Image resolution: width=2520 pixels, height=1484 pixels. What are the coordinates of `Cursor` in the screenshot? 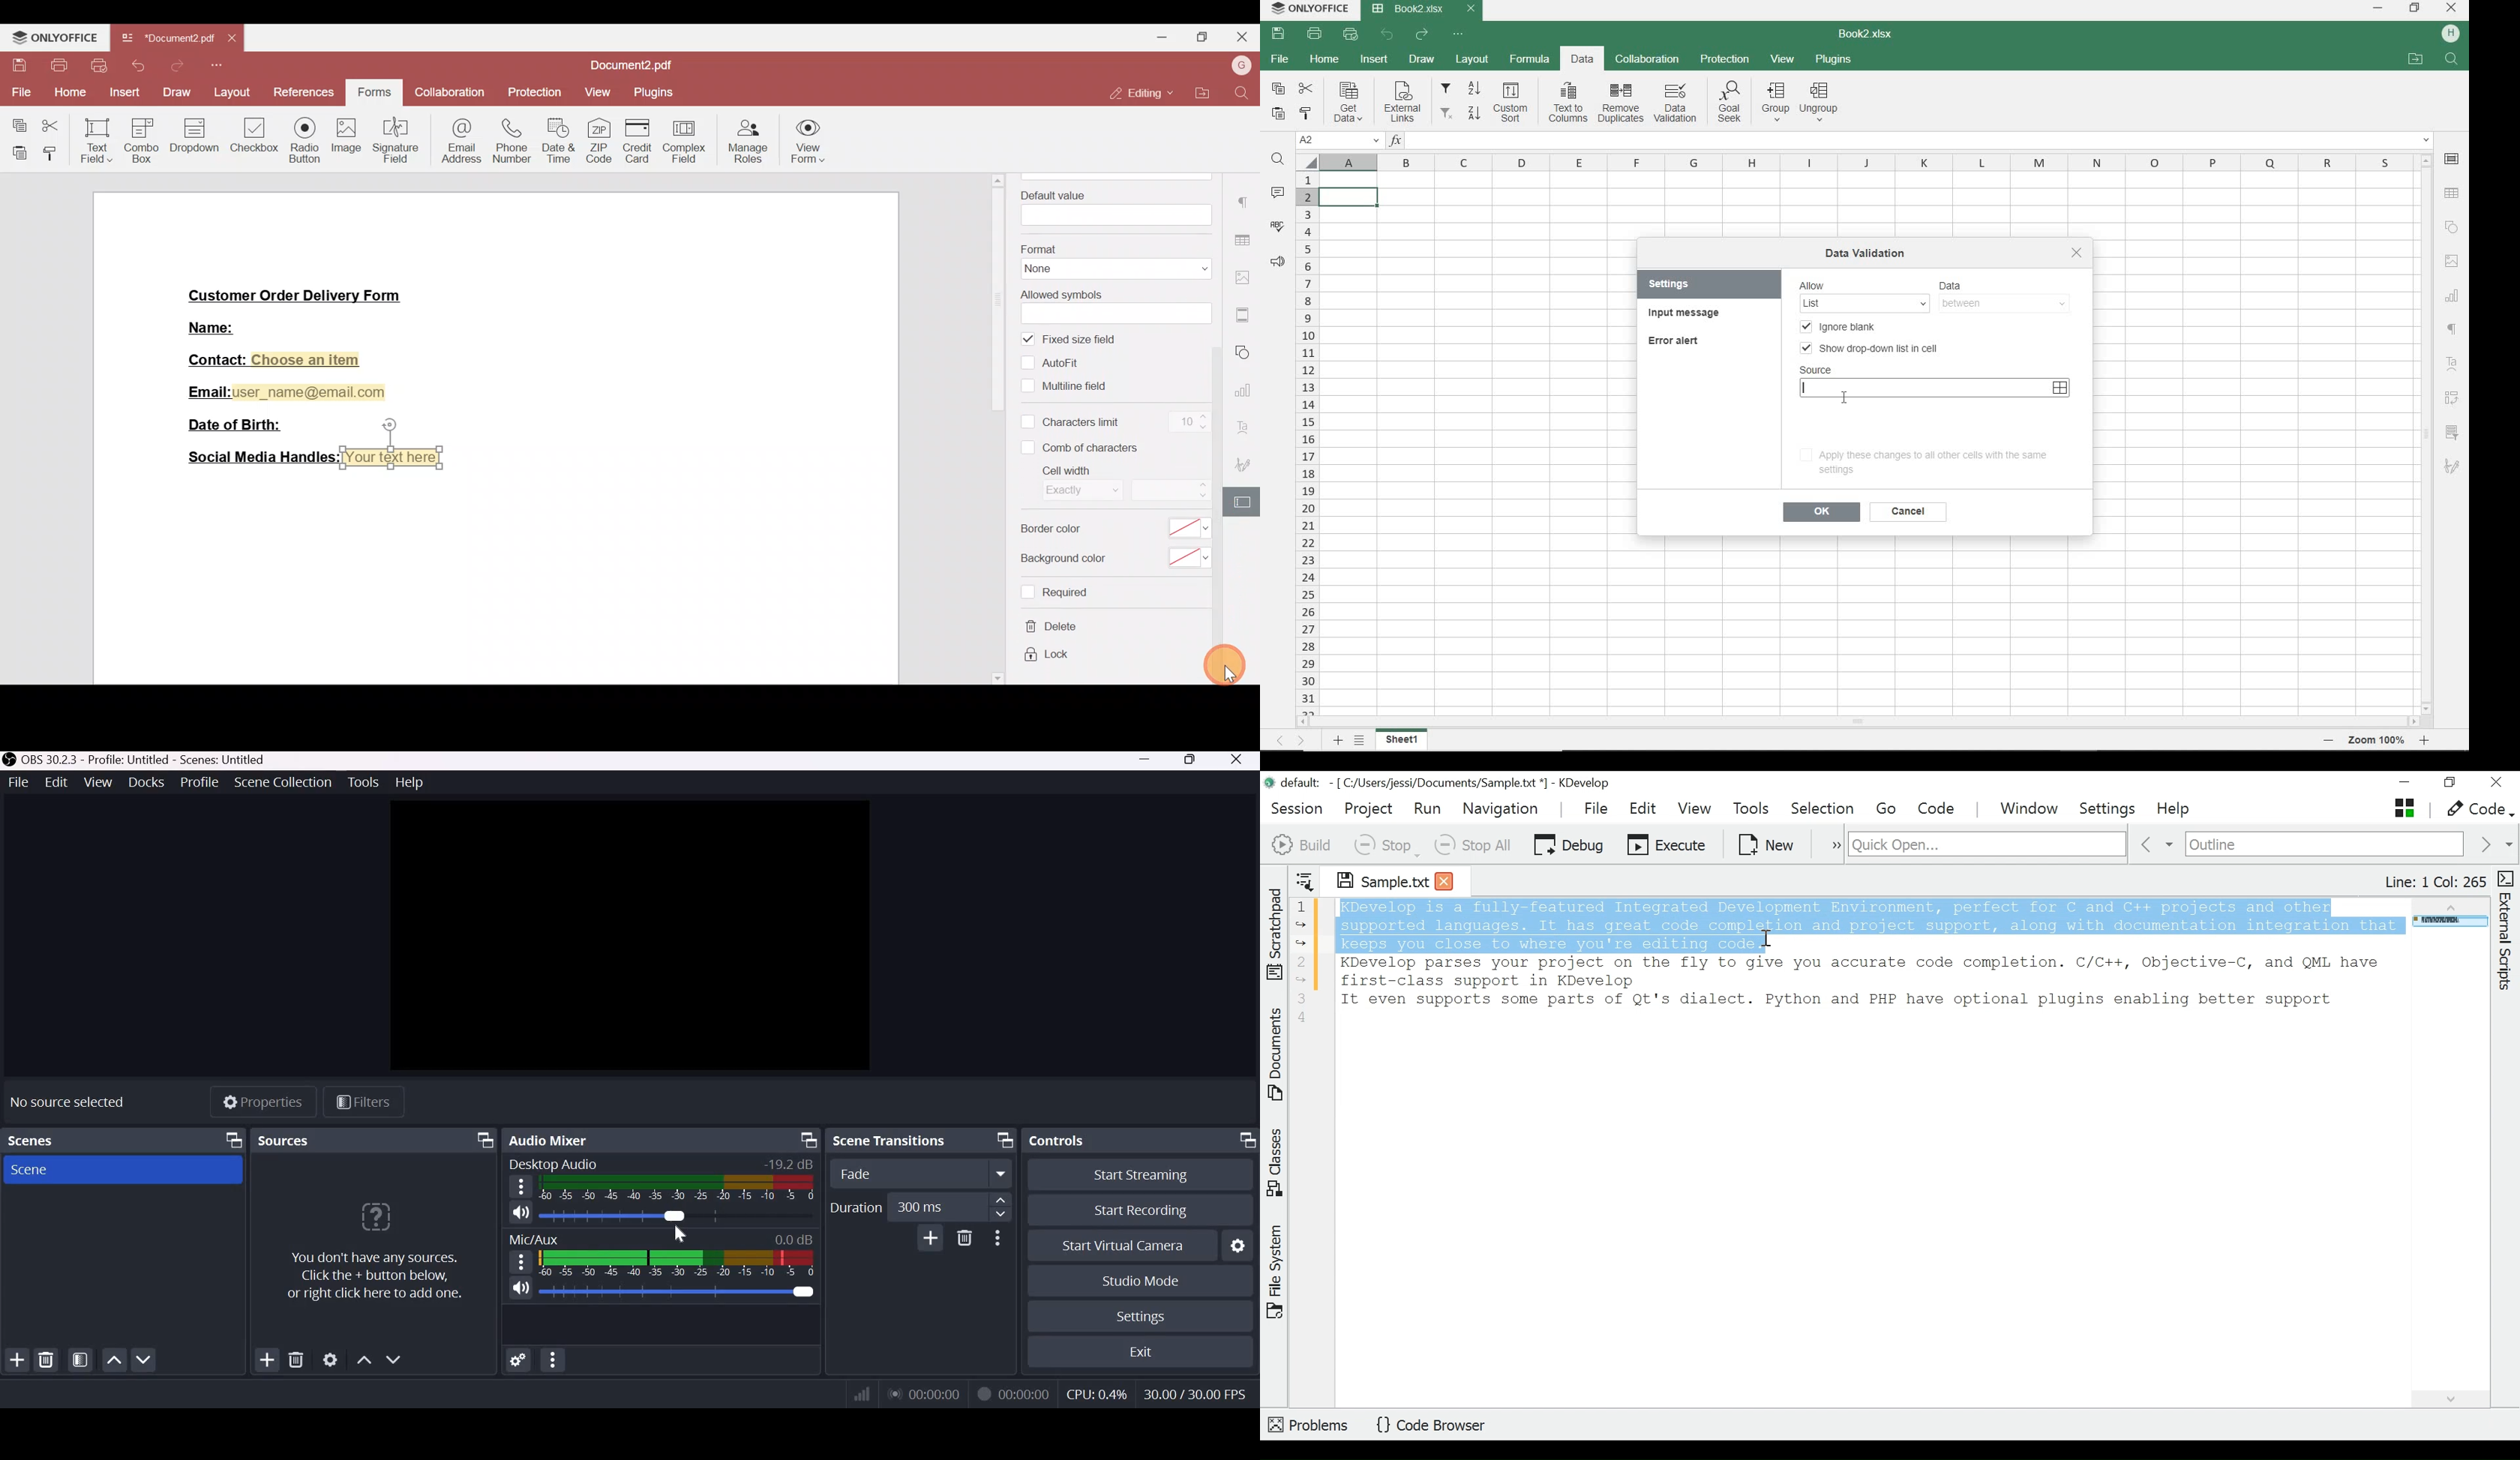 It's located at (677, 1235).